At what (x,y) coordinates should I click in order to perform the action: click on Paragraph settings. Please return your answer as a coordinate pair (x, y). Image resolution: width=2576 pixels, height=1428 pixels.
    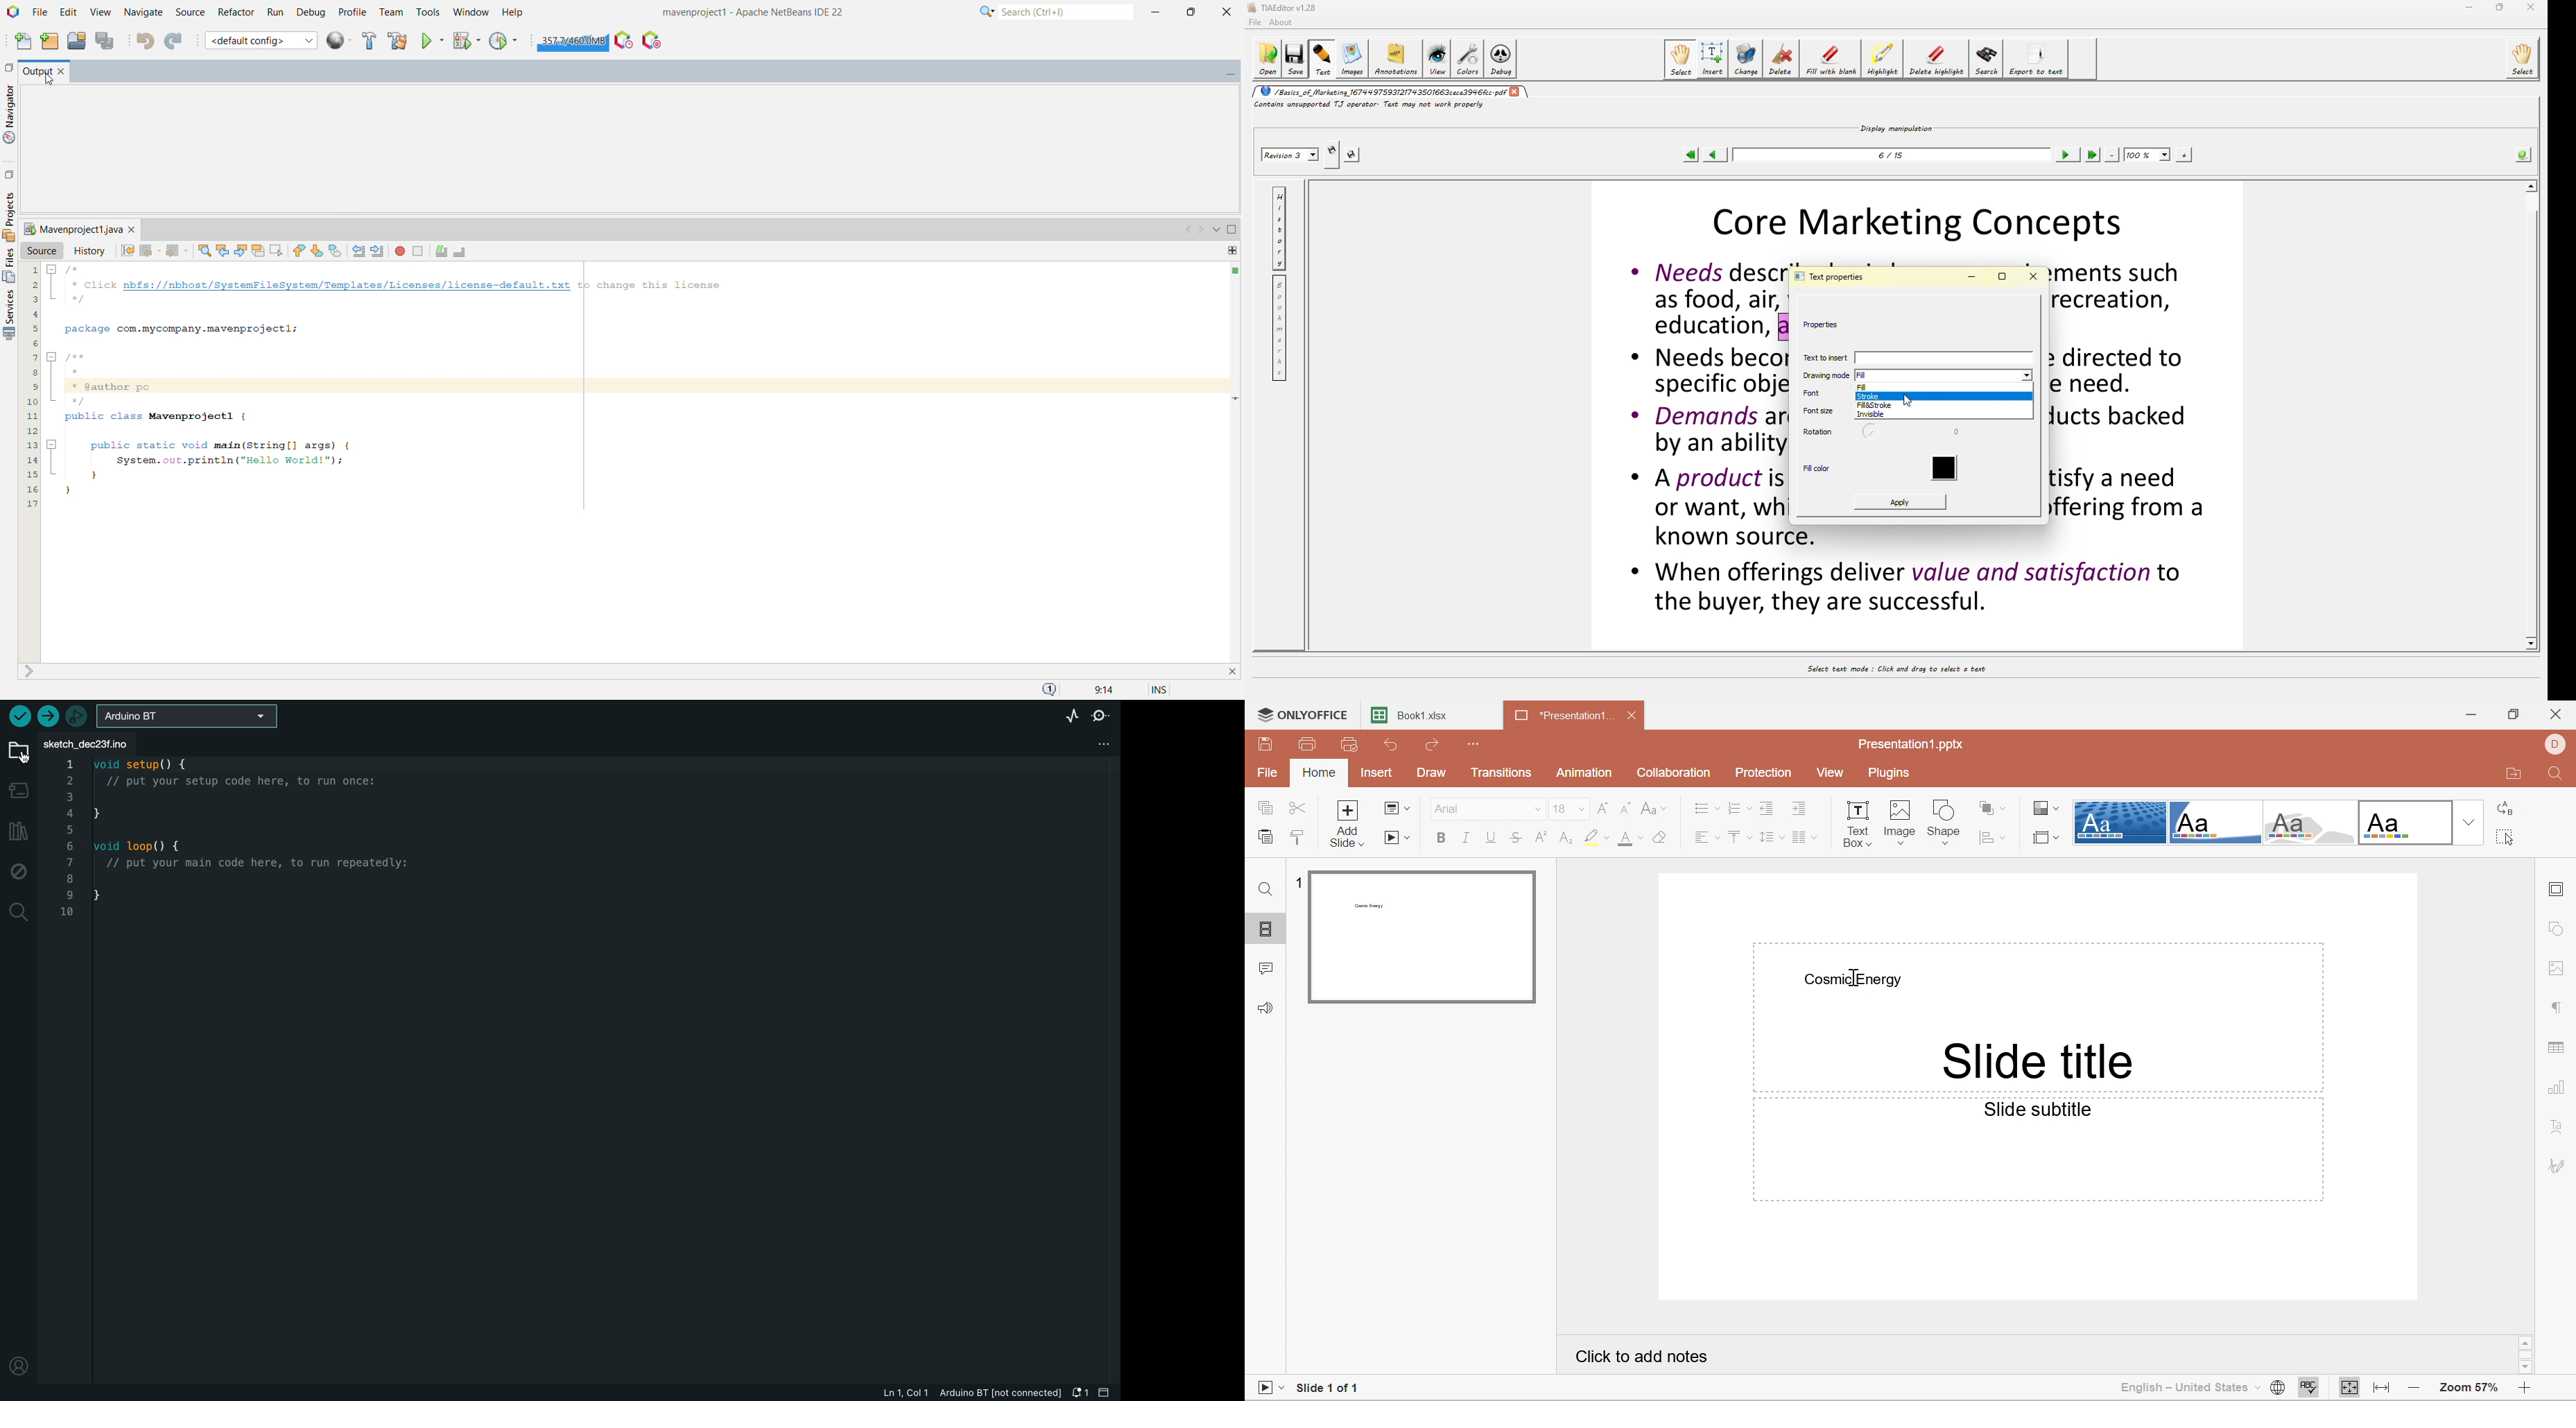
    Looking at the image, I should click on (2558, 1007).